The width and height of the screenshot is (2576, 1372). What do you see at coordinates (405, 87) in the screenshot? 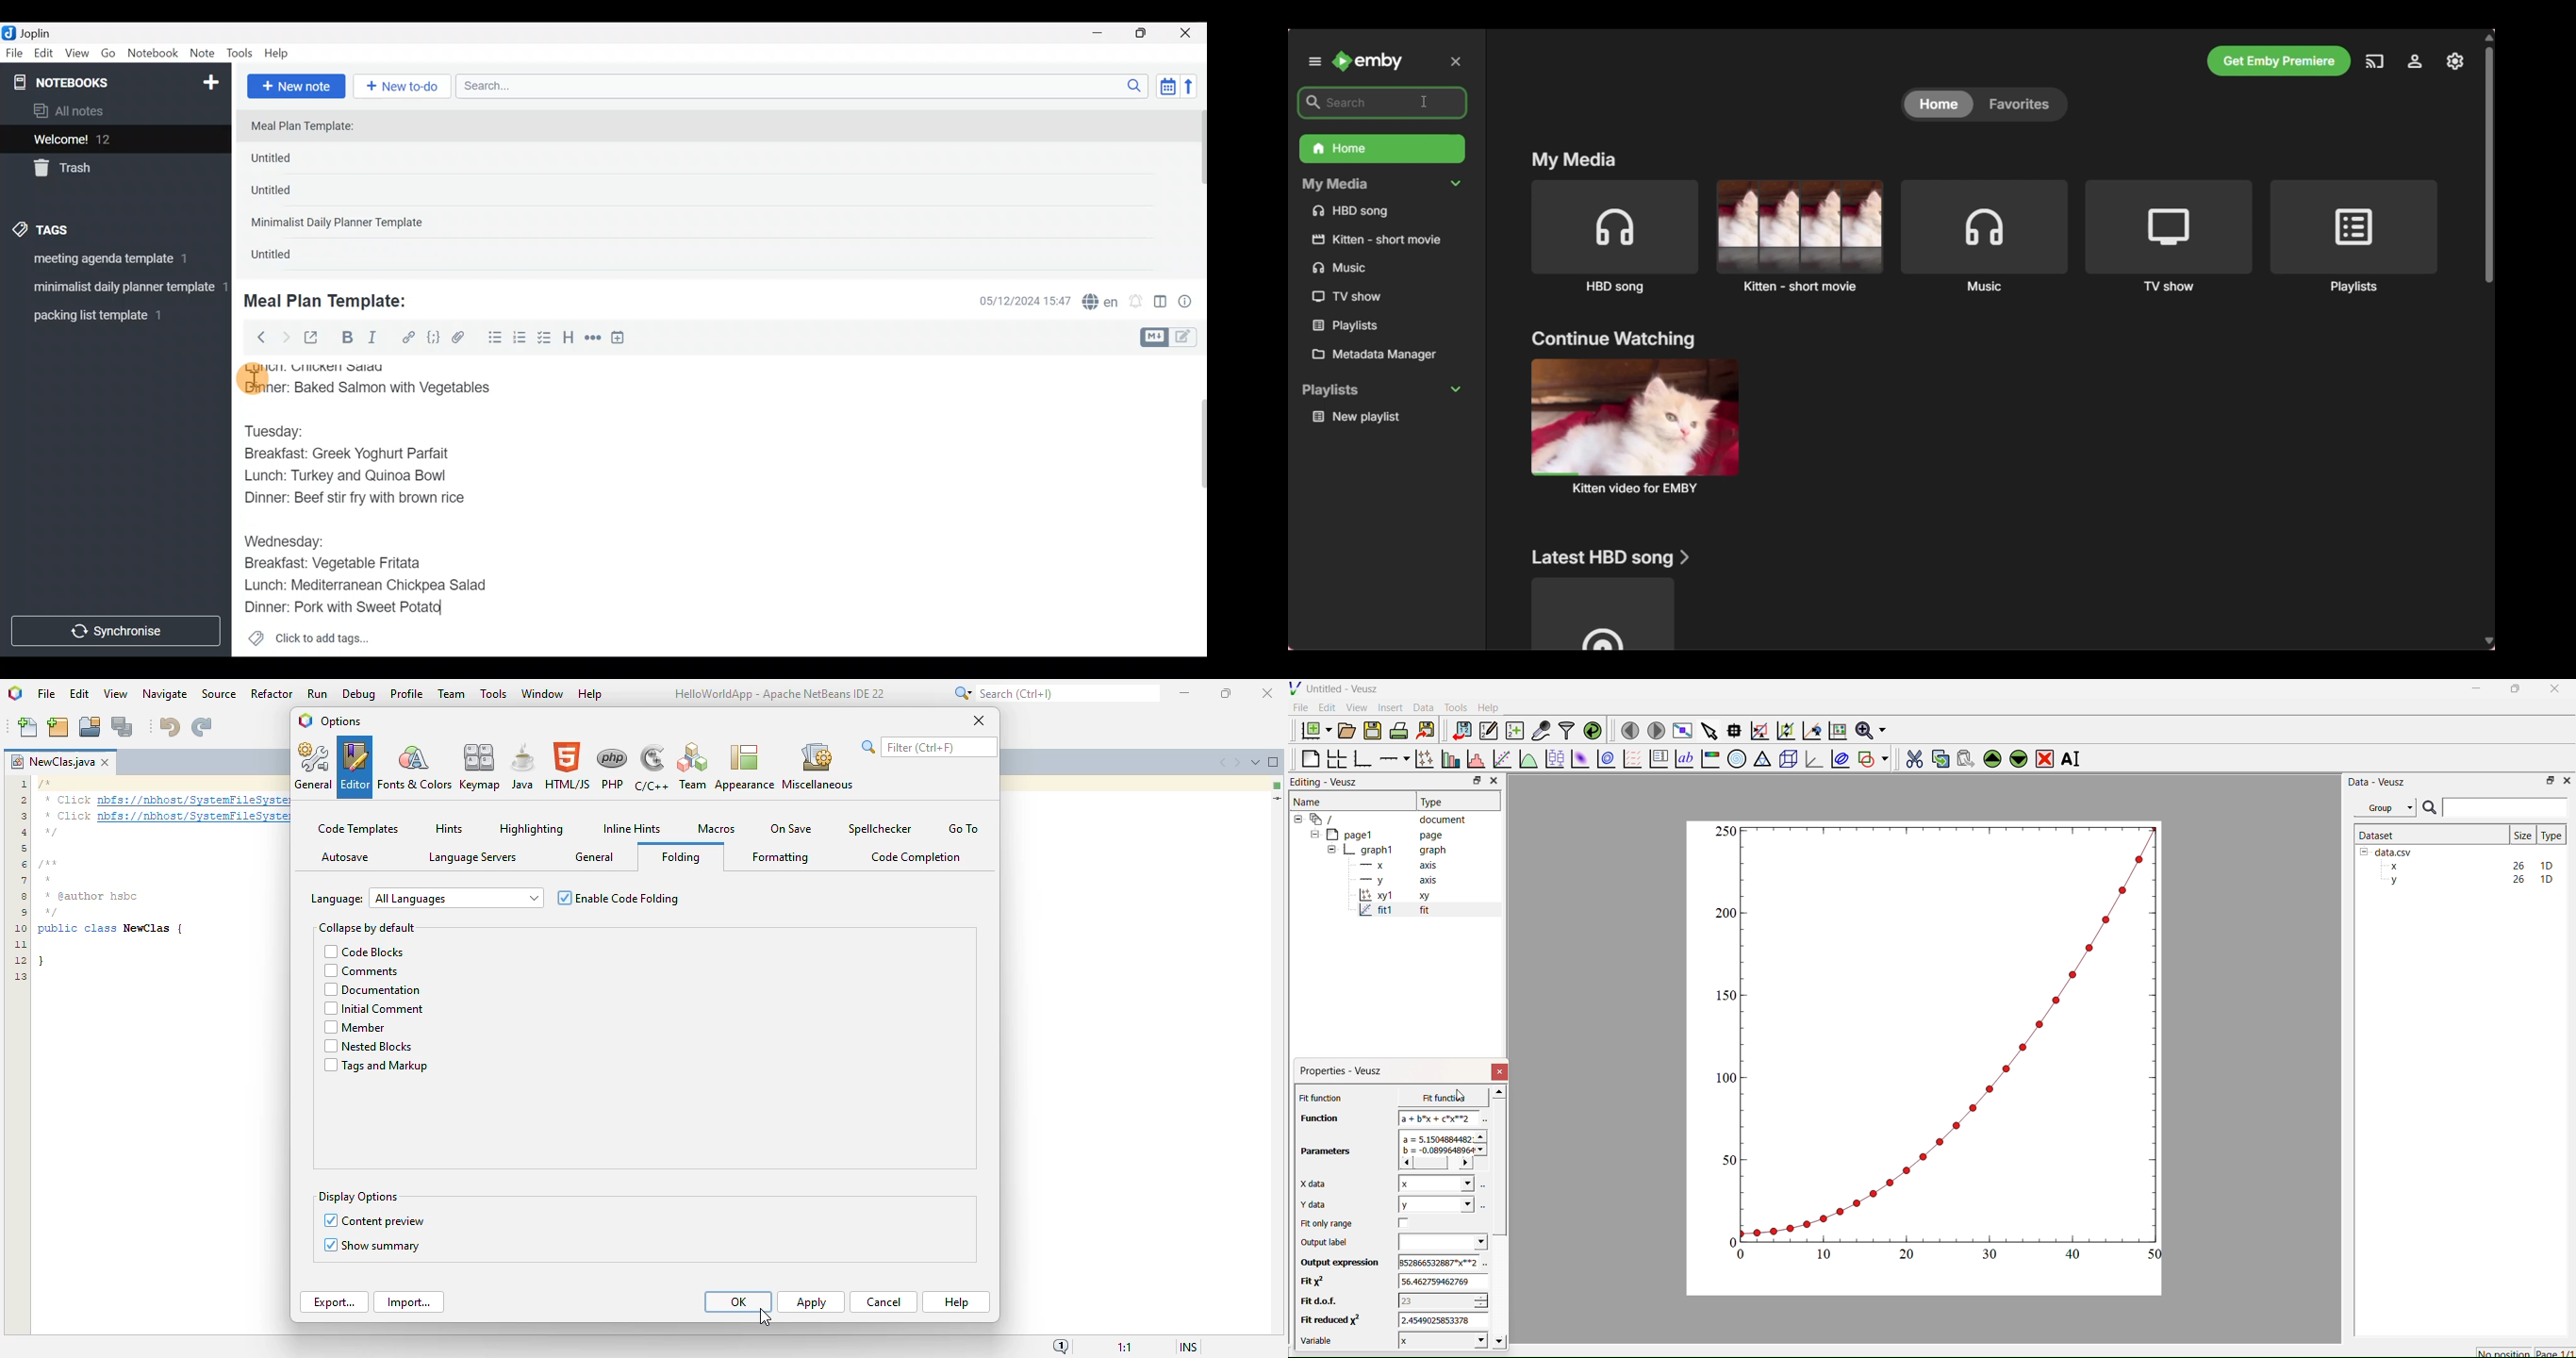
I see `New to-do` at bounding box center [405, 87].